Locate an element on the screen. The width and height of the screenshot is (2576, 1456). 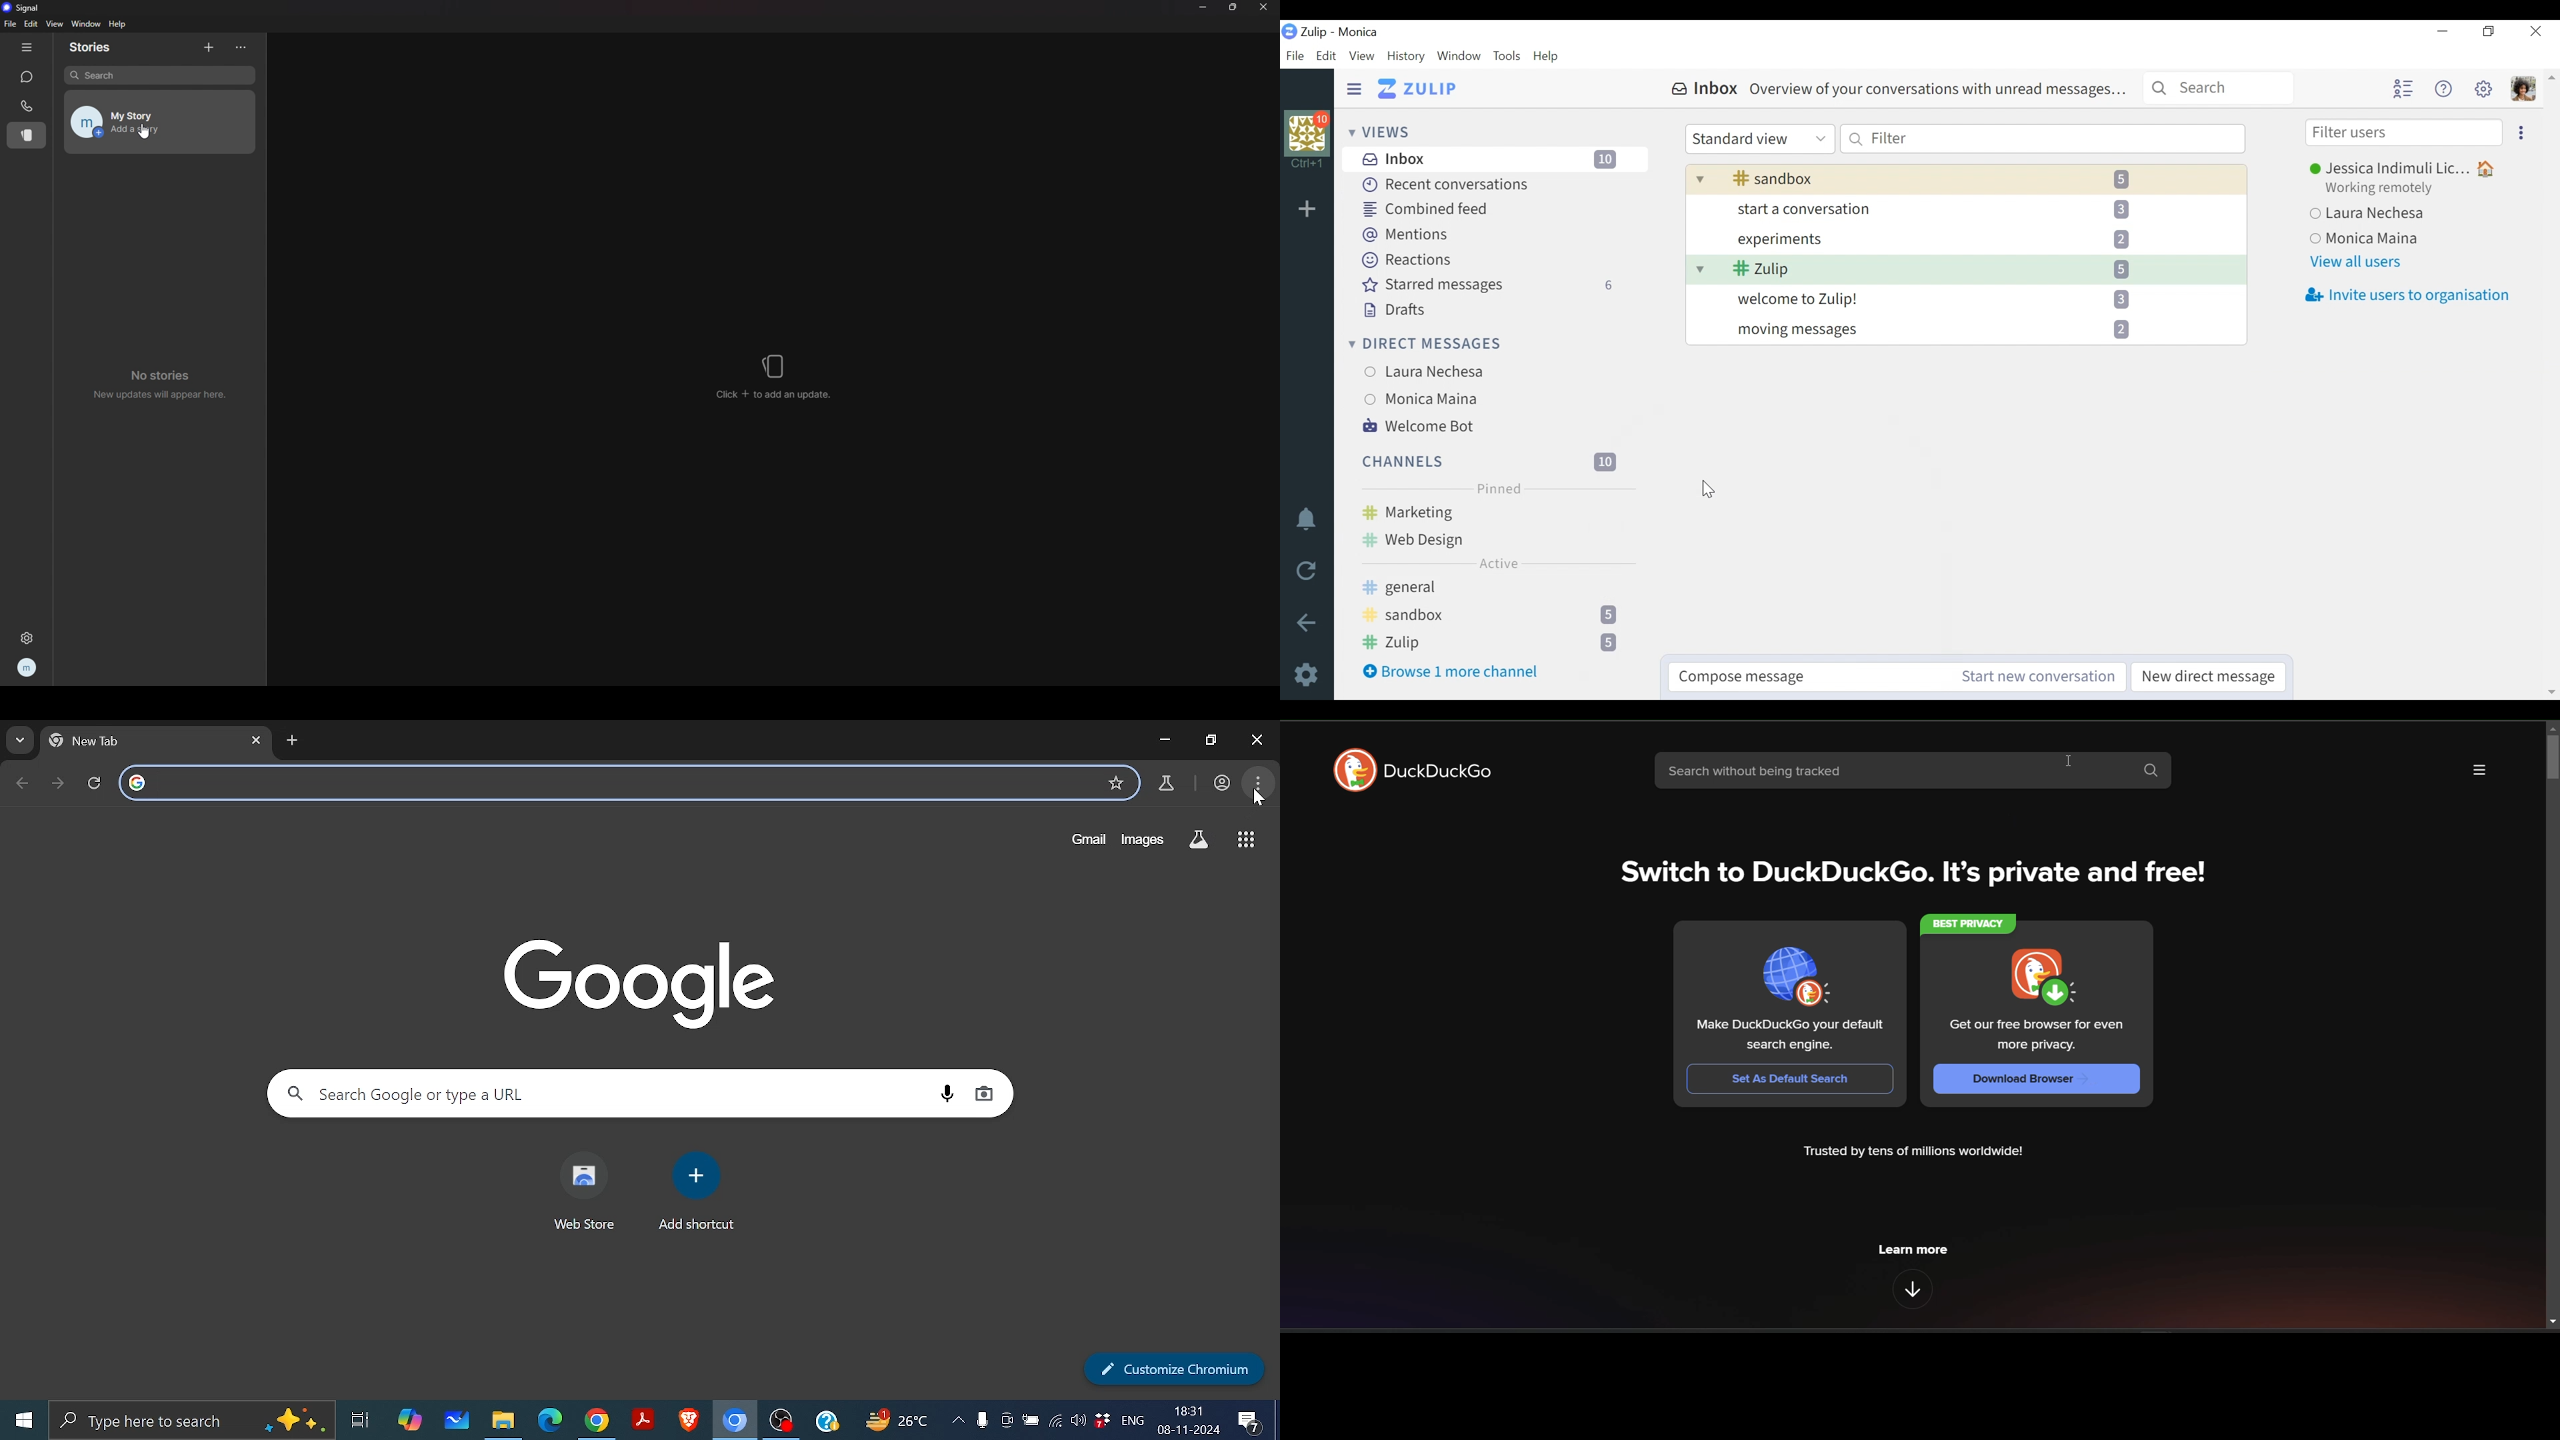
History is located at coordinates (1407, 57).